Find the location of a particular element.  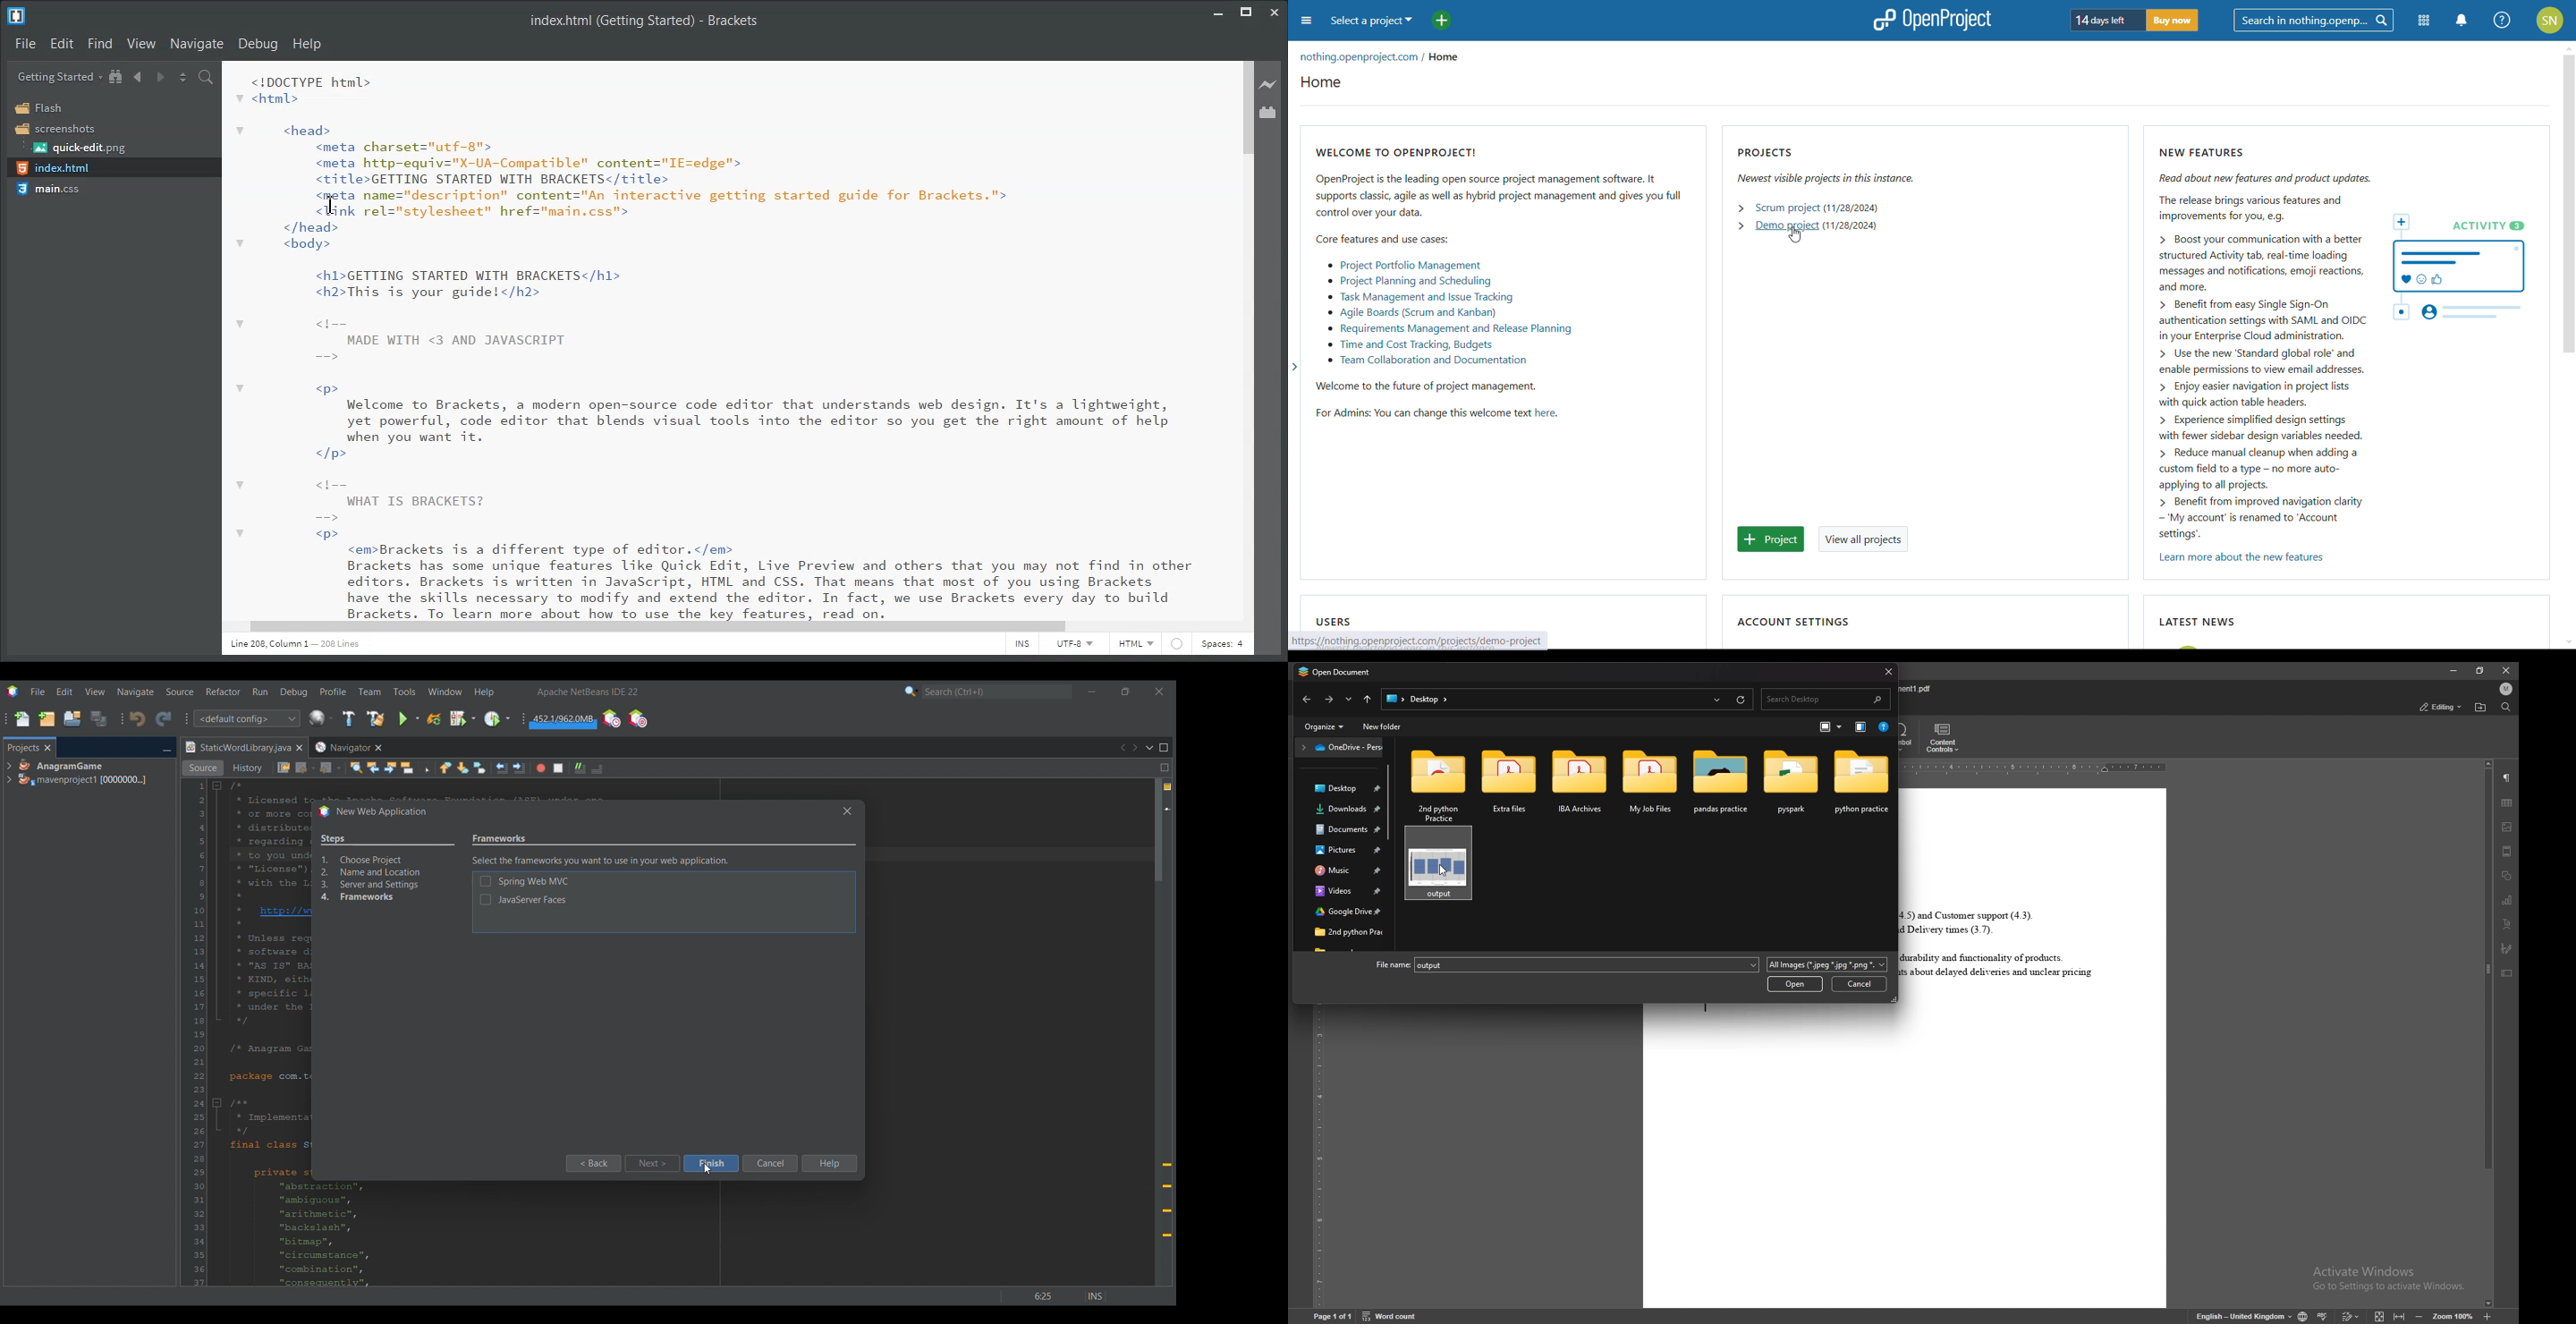

nothing.openproject.com is located at coordinates (1358, 58).